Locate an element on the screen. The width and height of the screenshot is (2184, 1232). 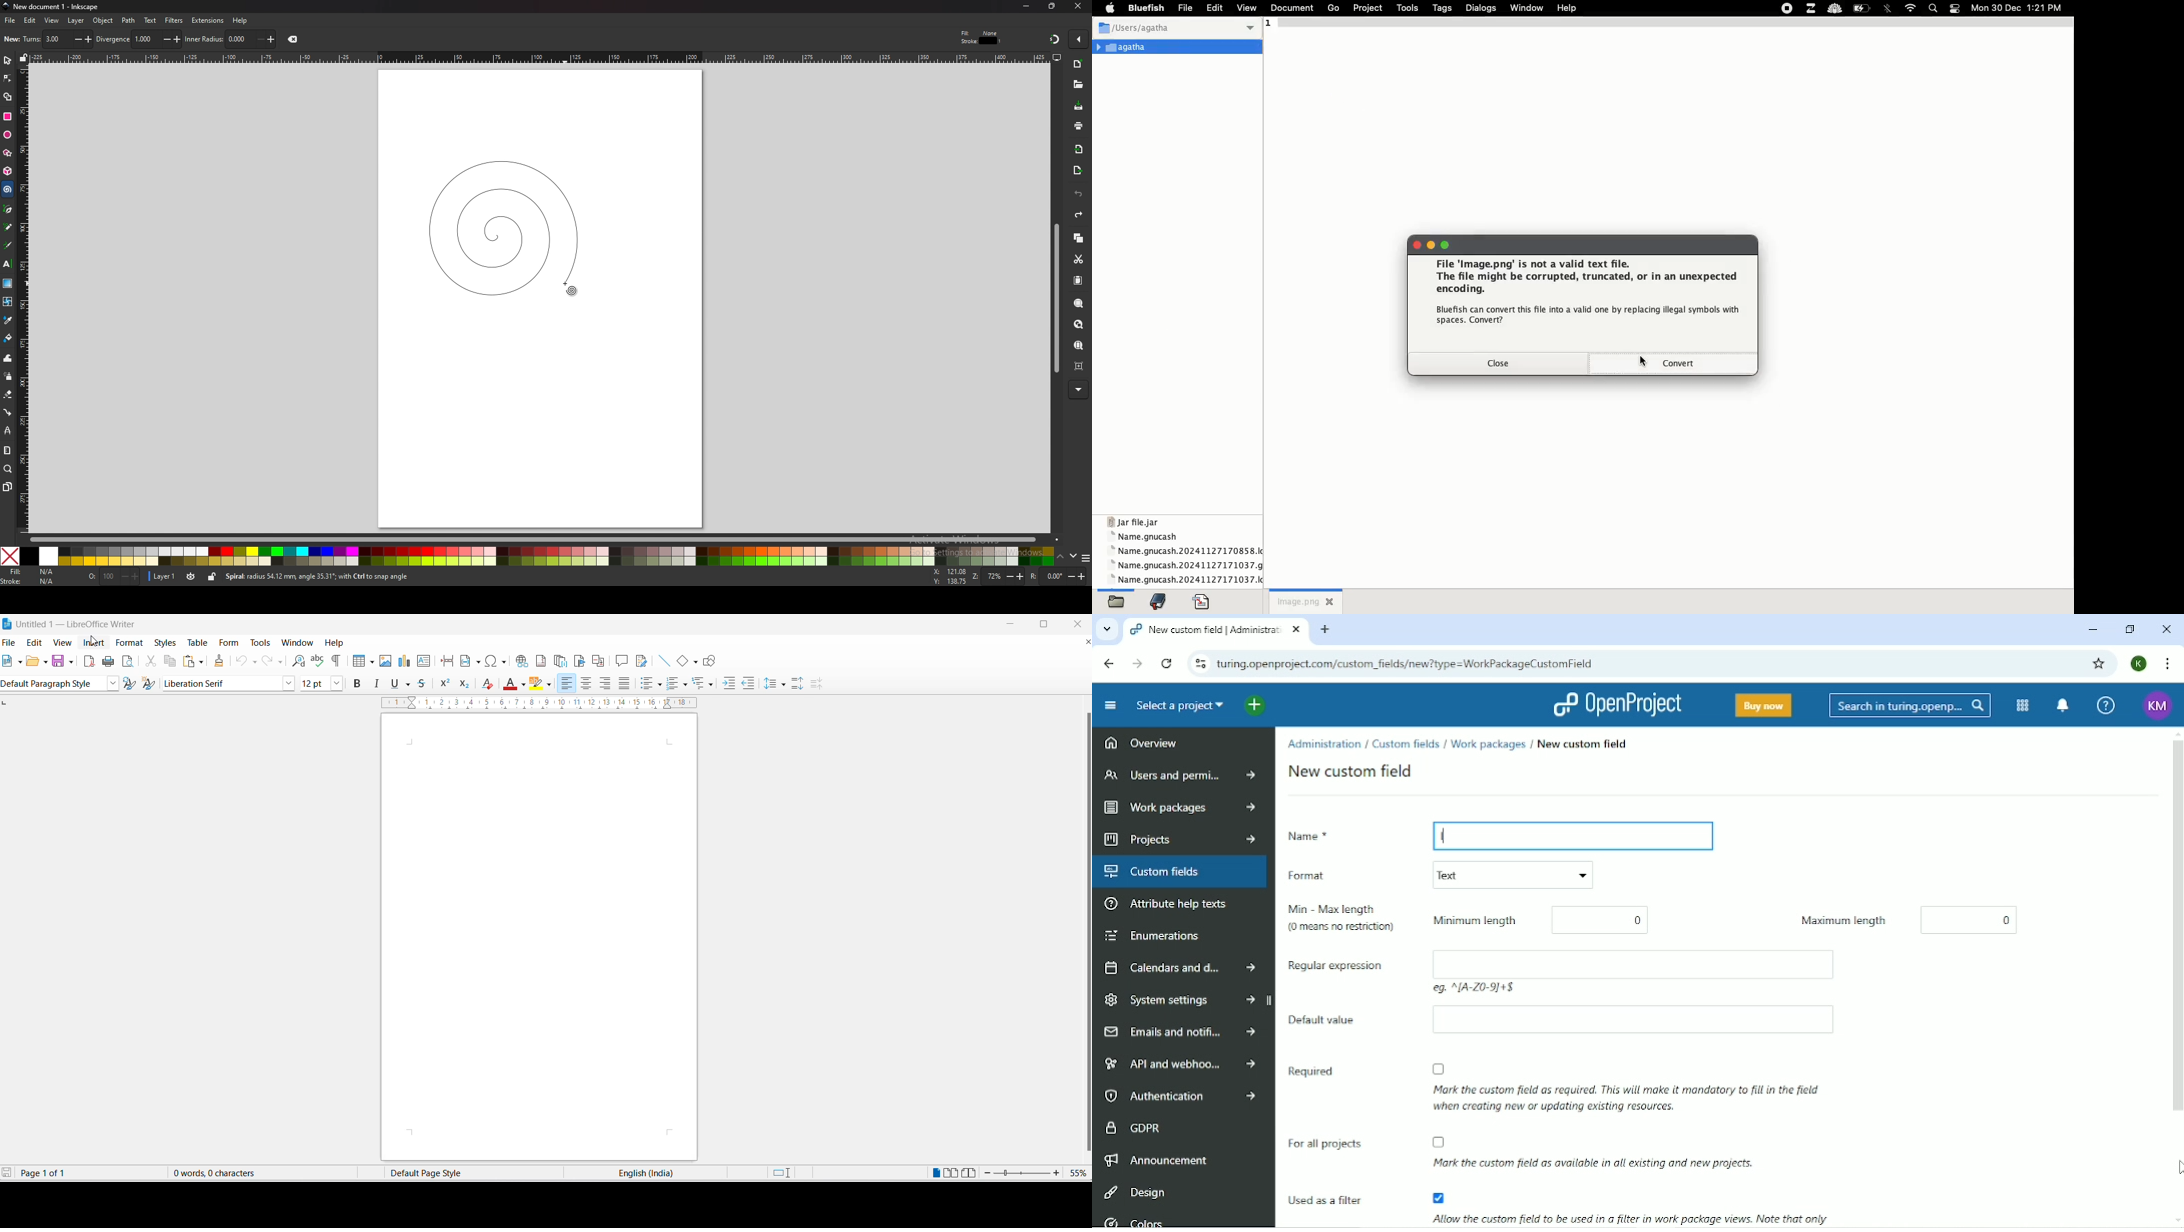
zoom selection is located at coordinates (1078, 304).